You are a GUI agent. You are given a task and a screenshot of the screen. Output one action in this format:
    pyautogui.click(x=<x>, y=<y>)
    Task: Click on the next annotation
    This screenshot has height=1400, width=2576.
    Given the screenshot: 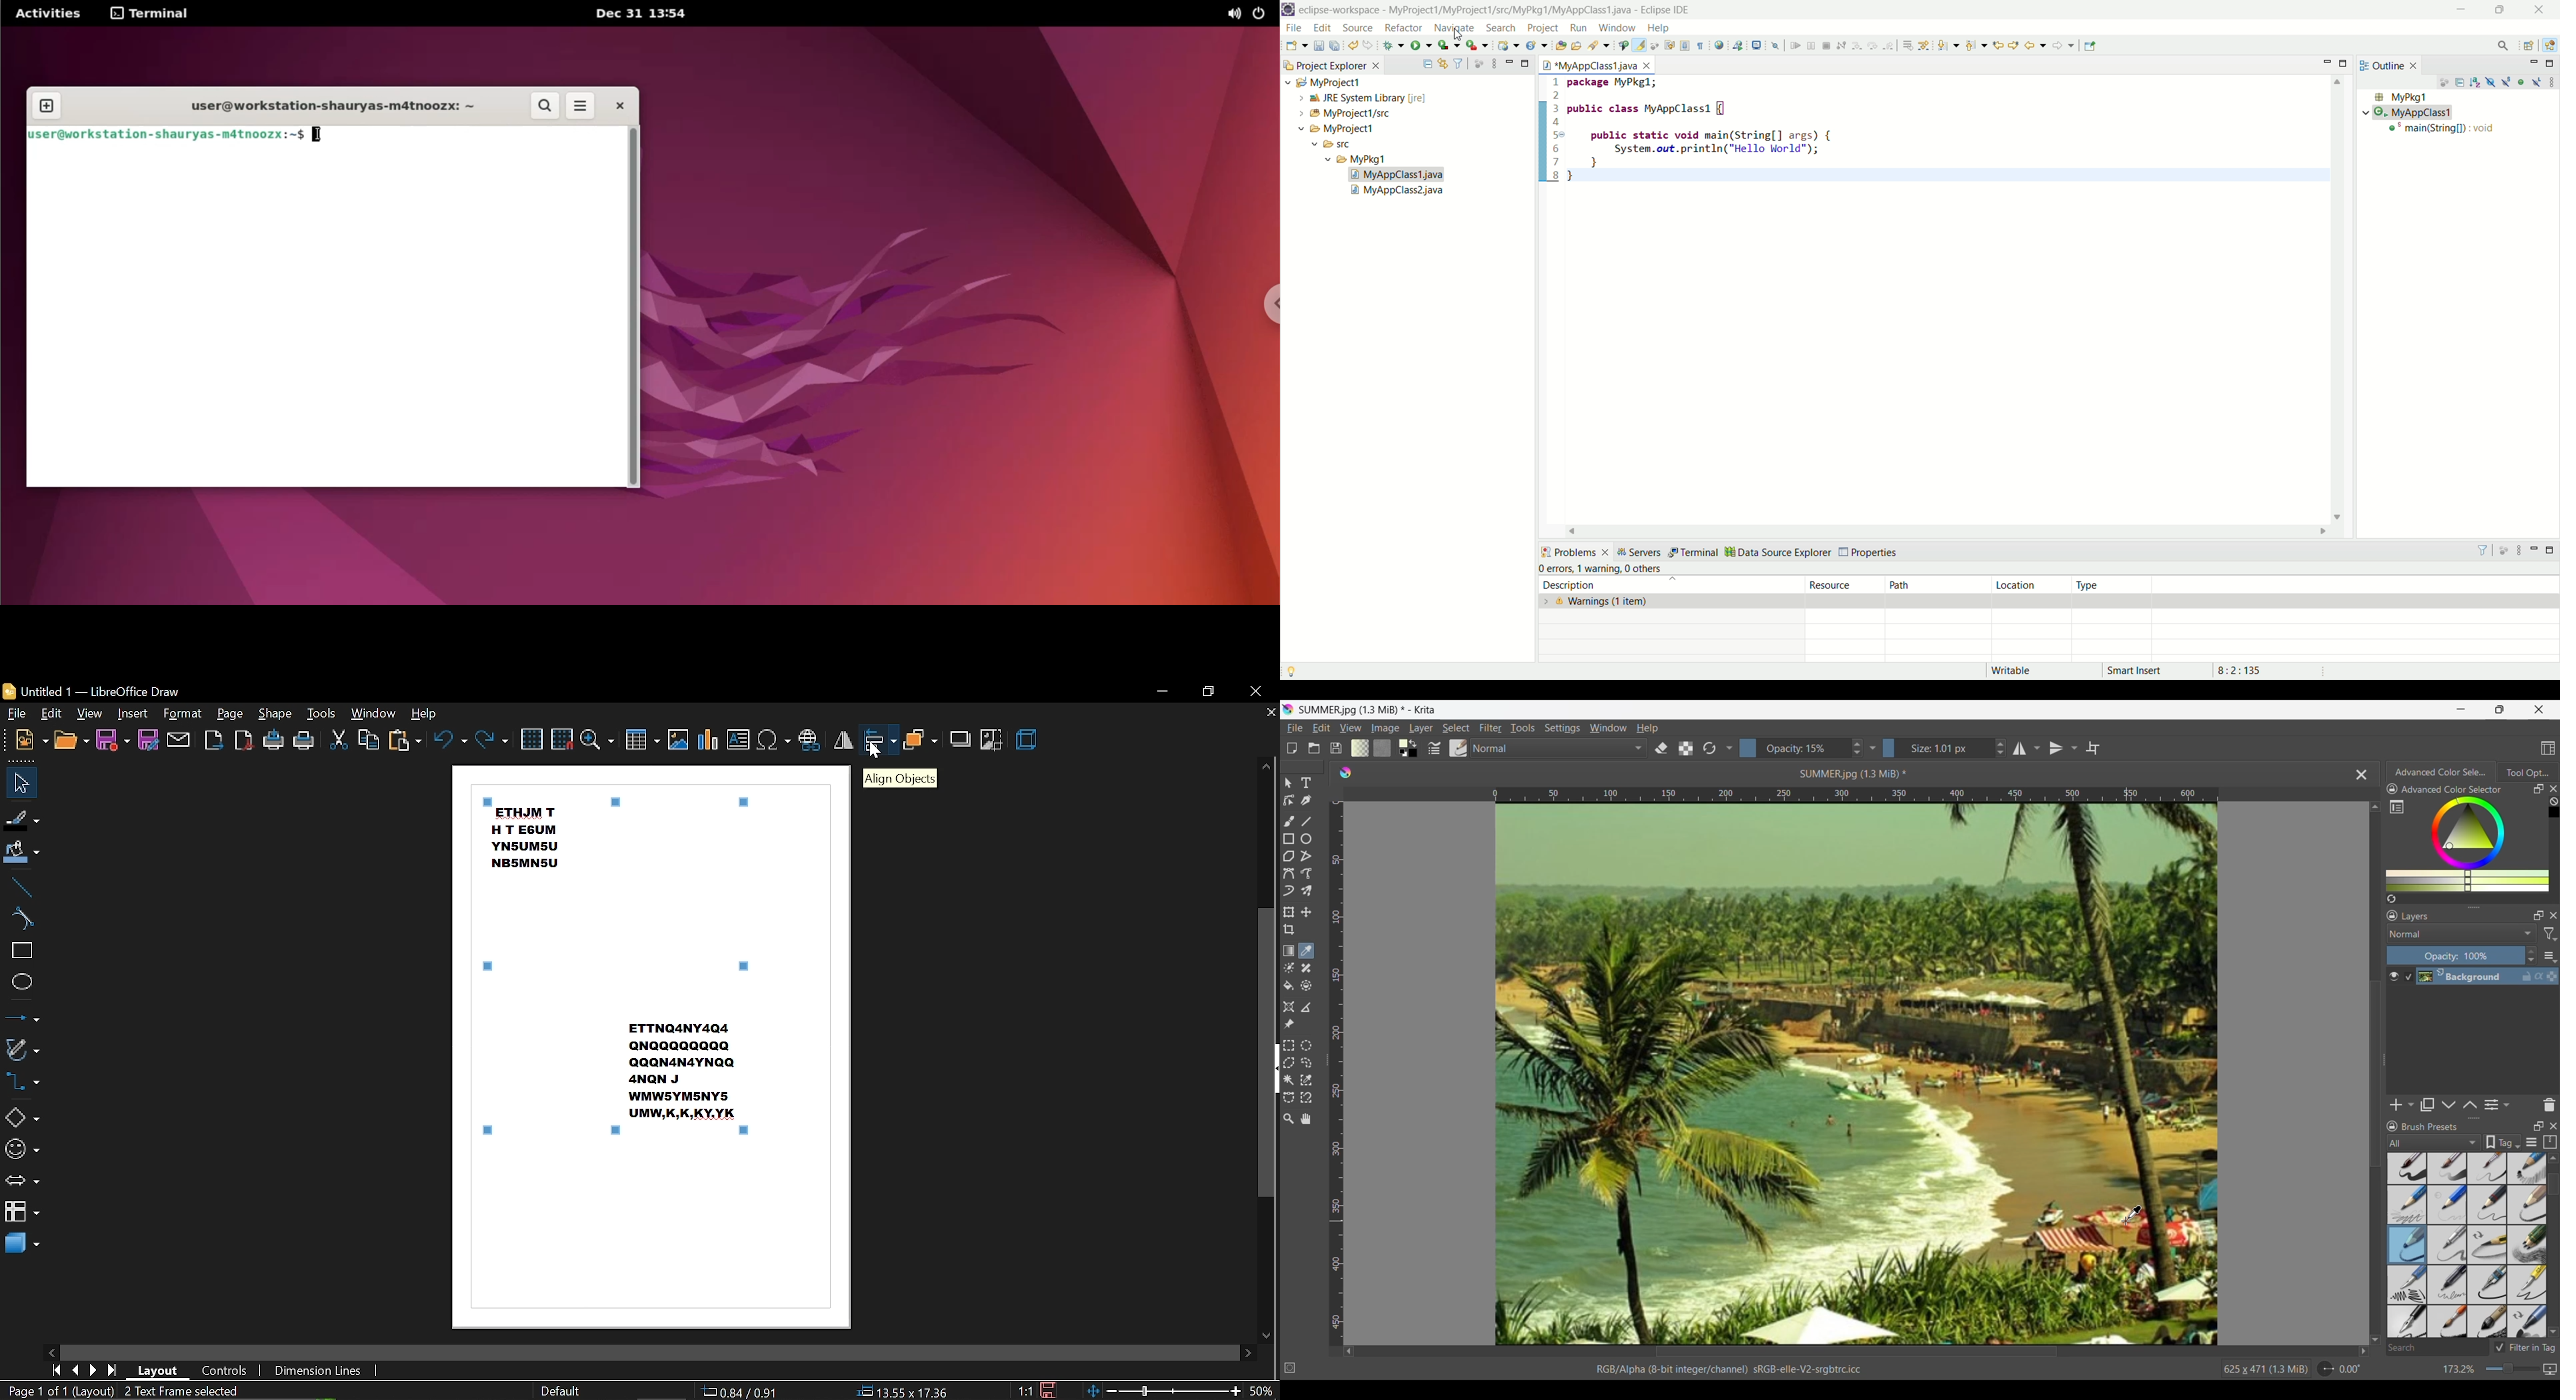 What is the action you would take?
    pyautogui.click(x=1949, y=46)
    